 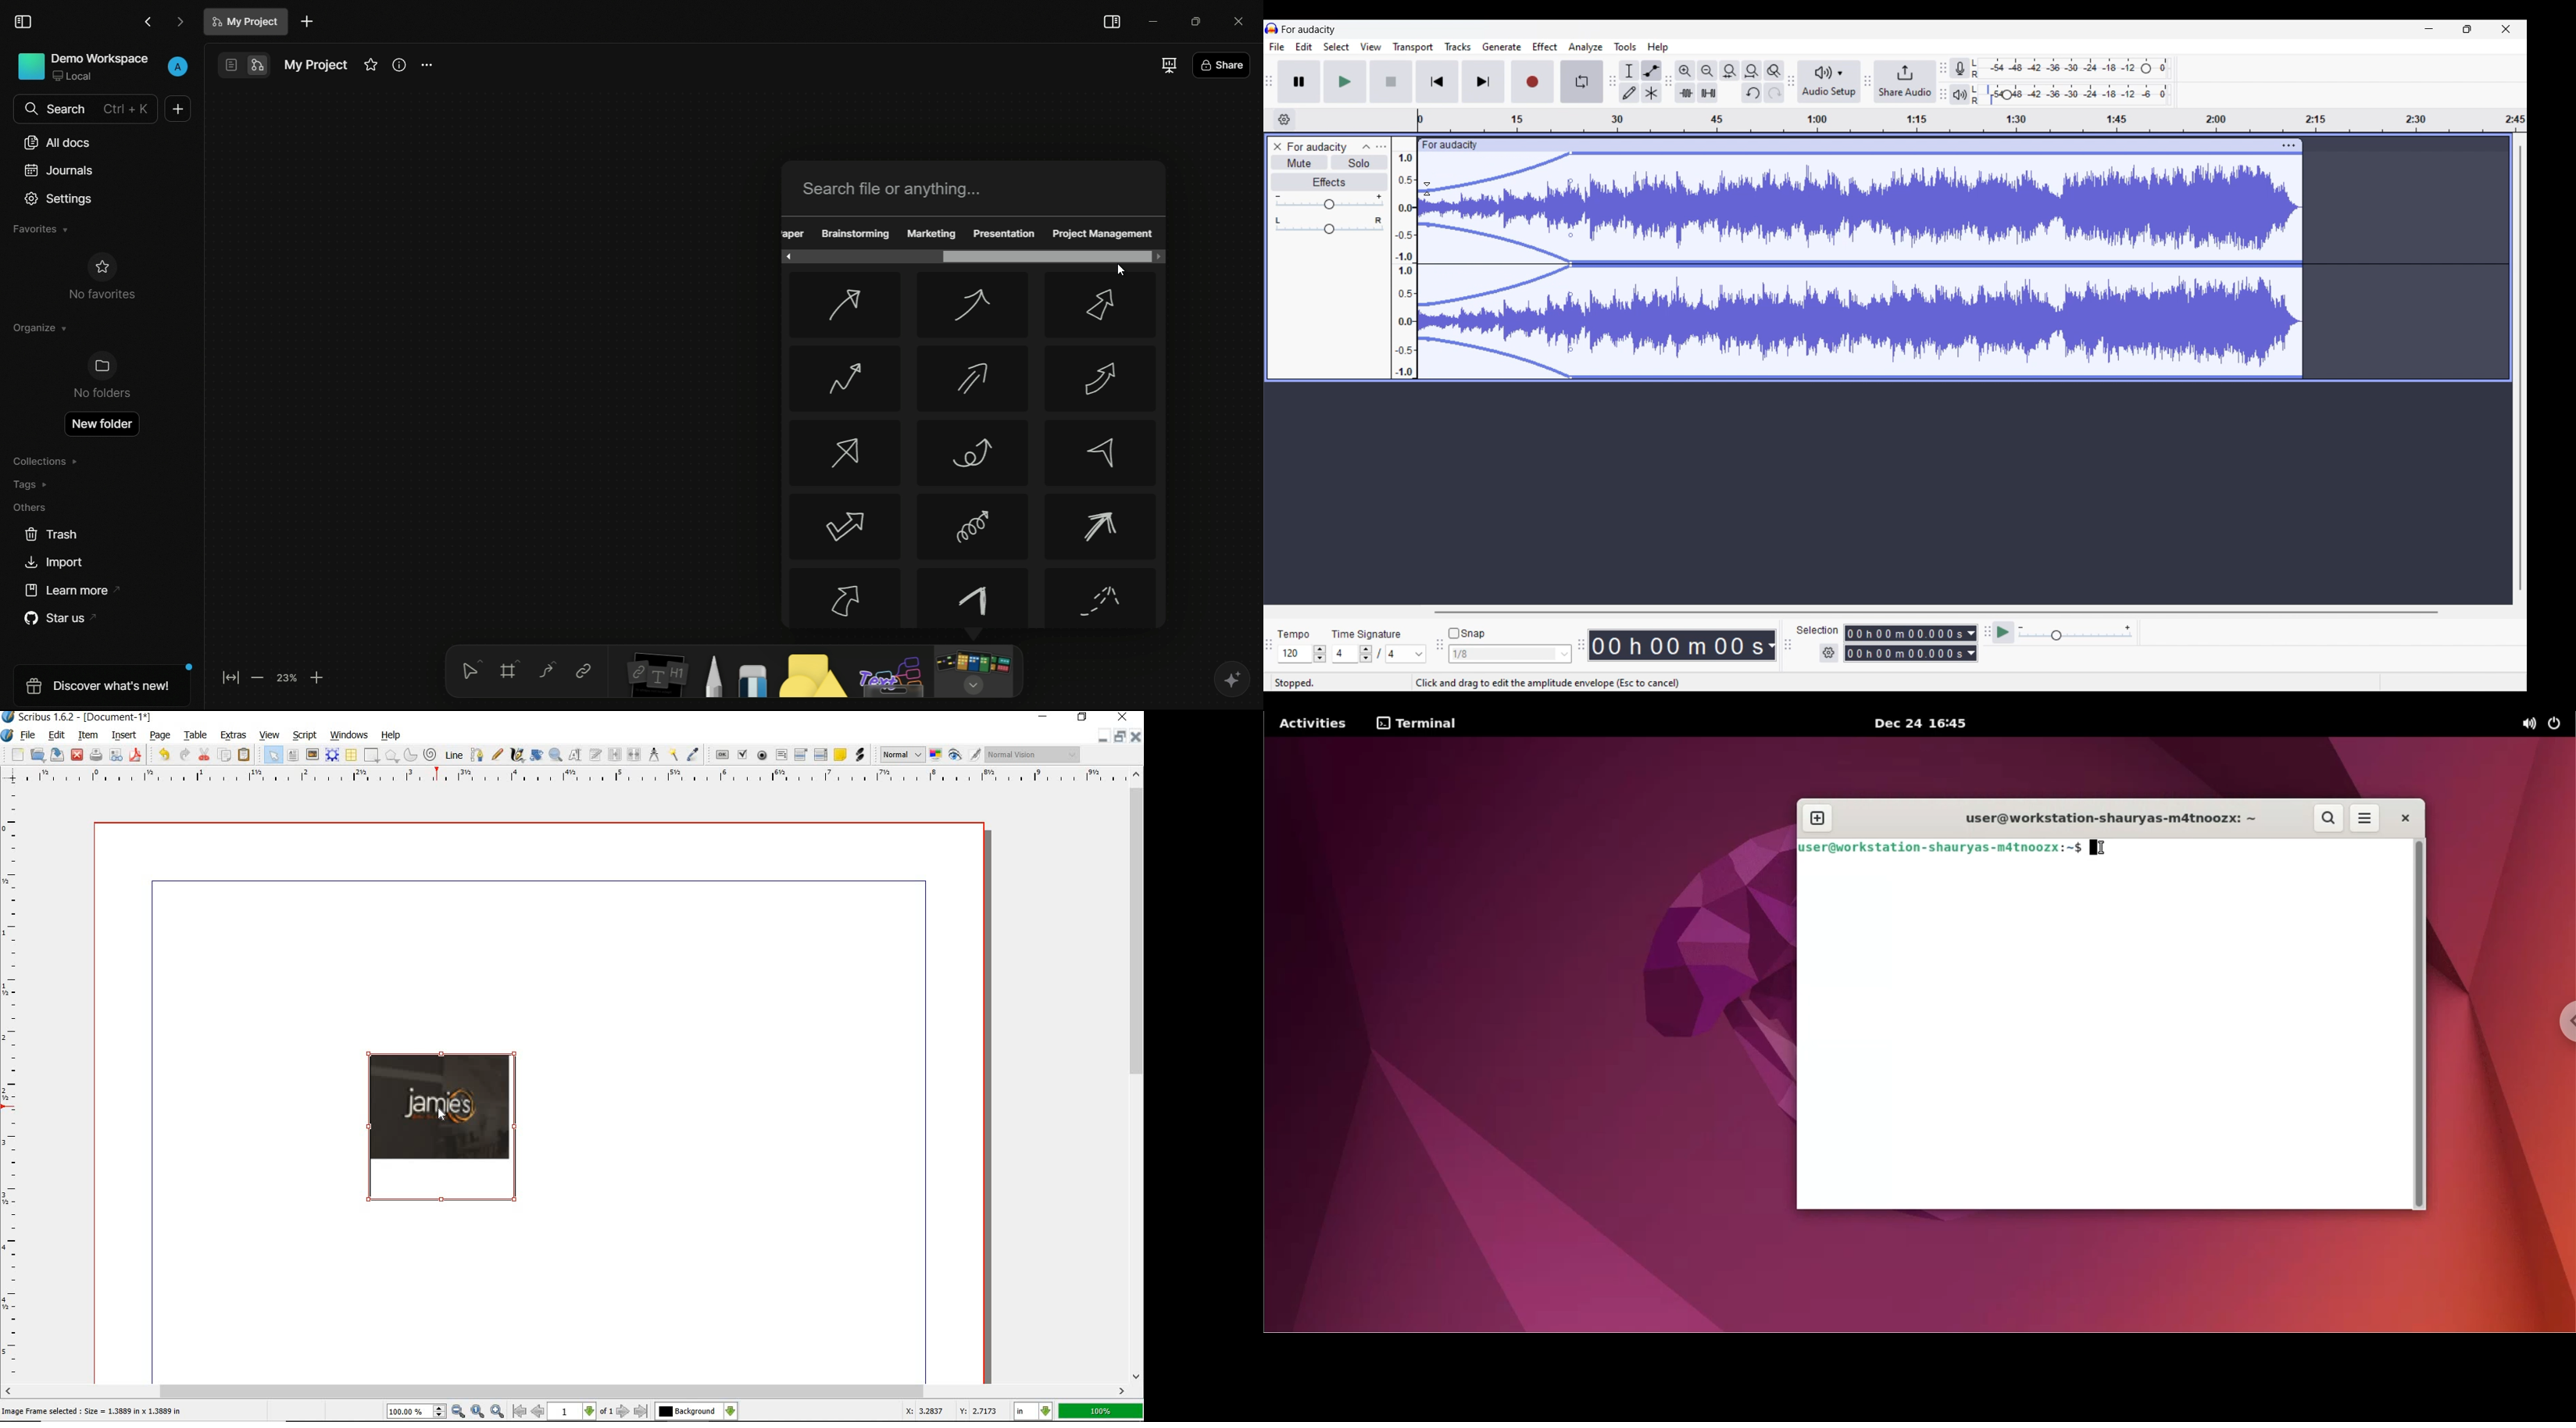 I want to click on help, so click(x=393, y=736).